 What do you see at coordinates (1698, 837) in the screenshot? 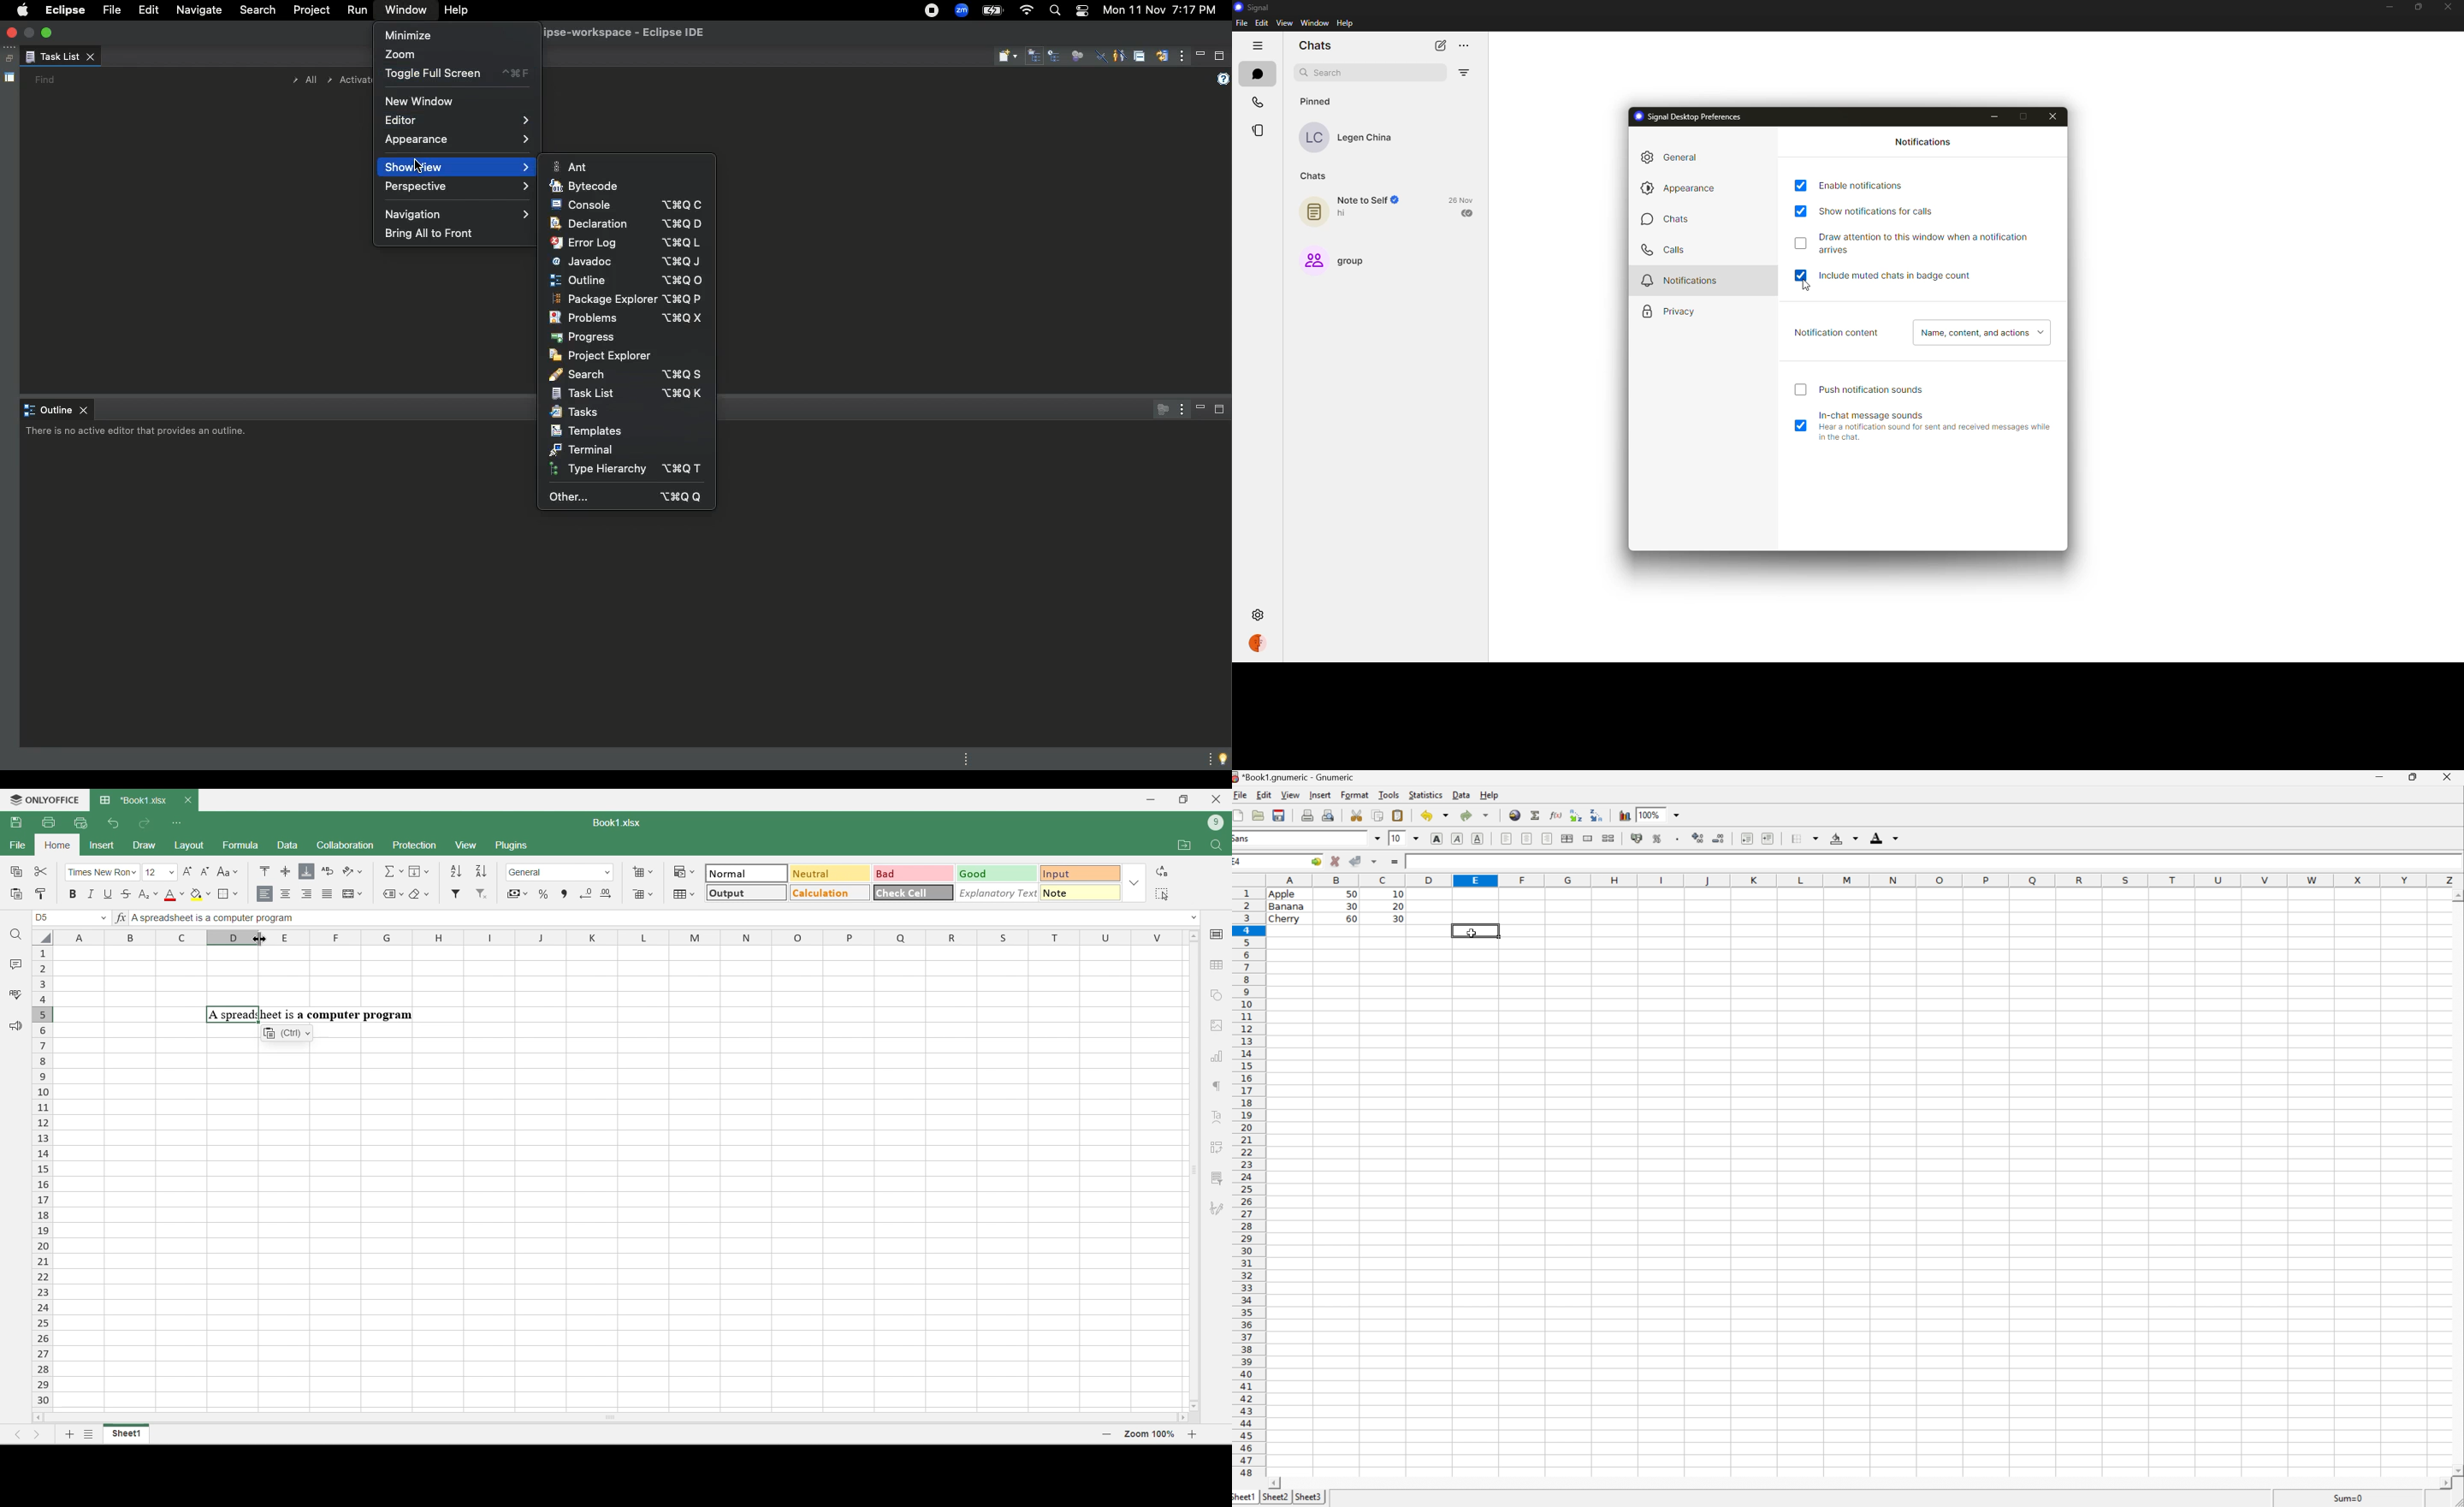
I see `increase number of decimals displayed` at bounding box center [1698, 837].